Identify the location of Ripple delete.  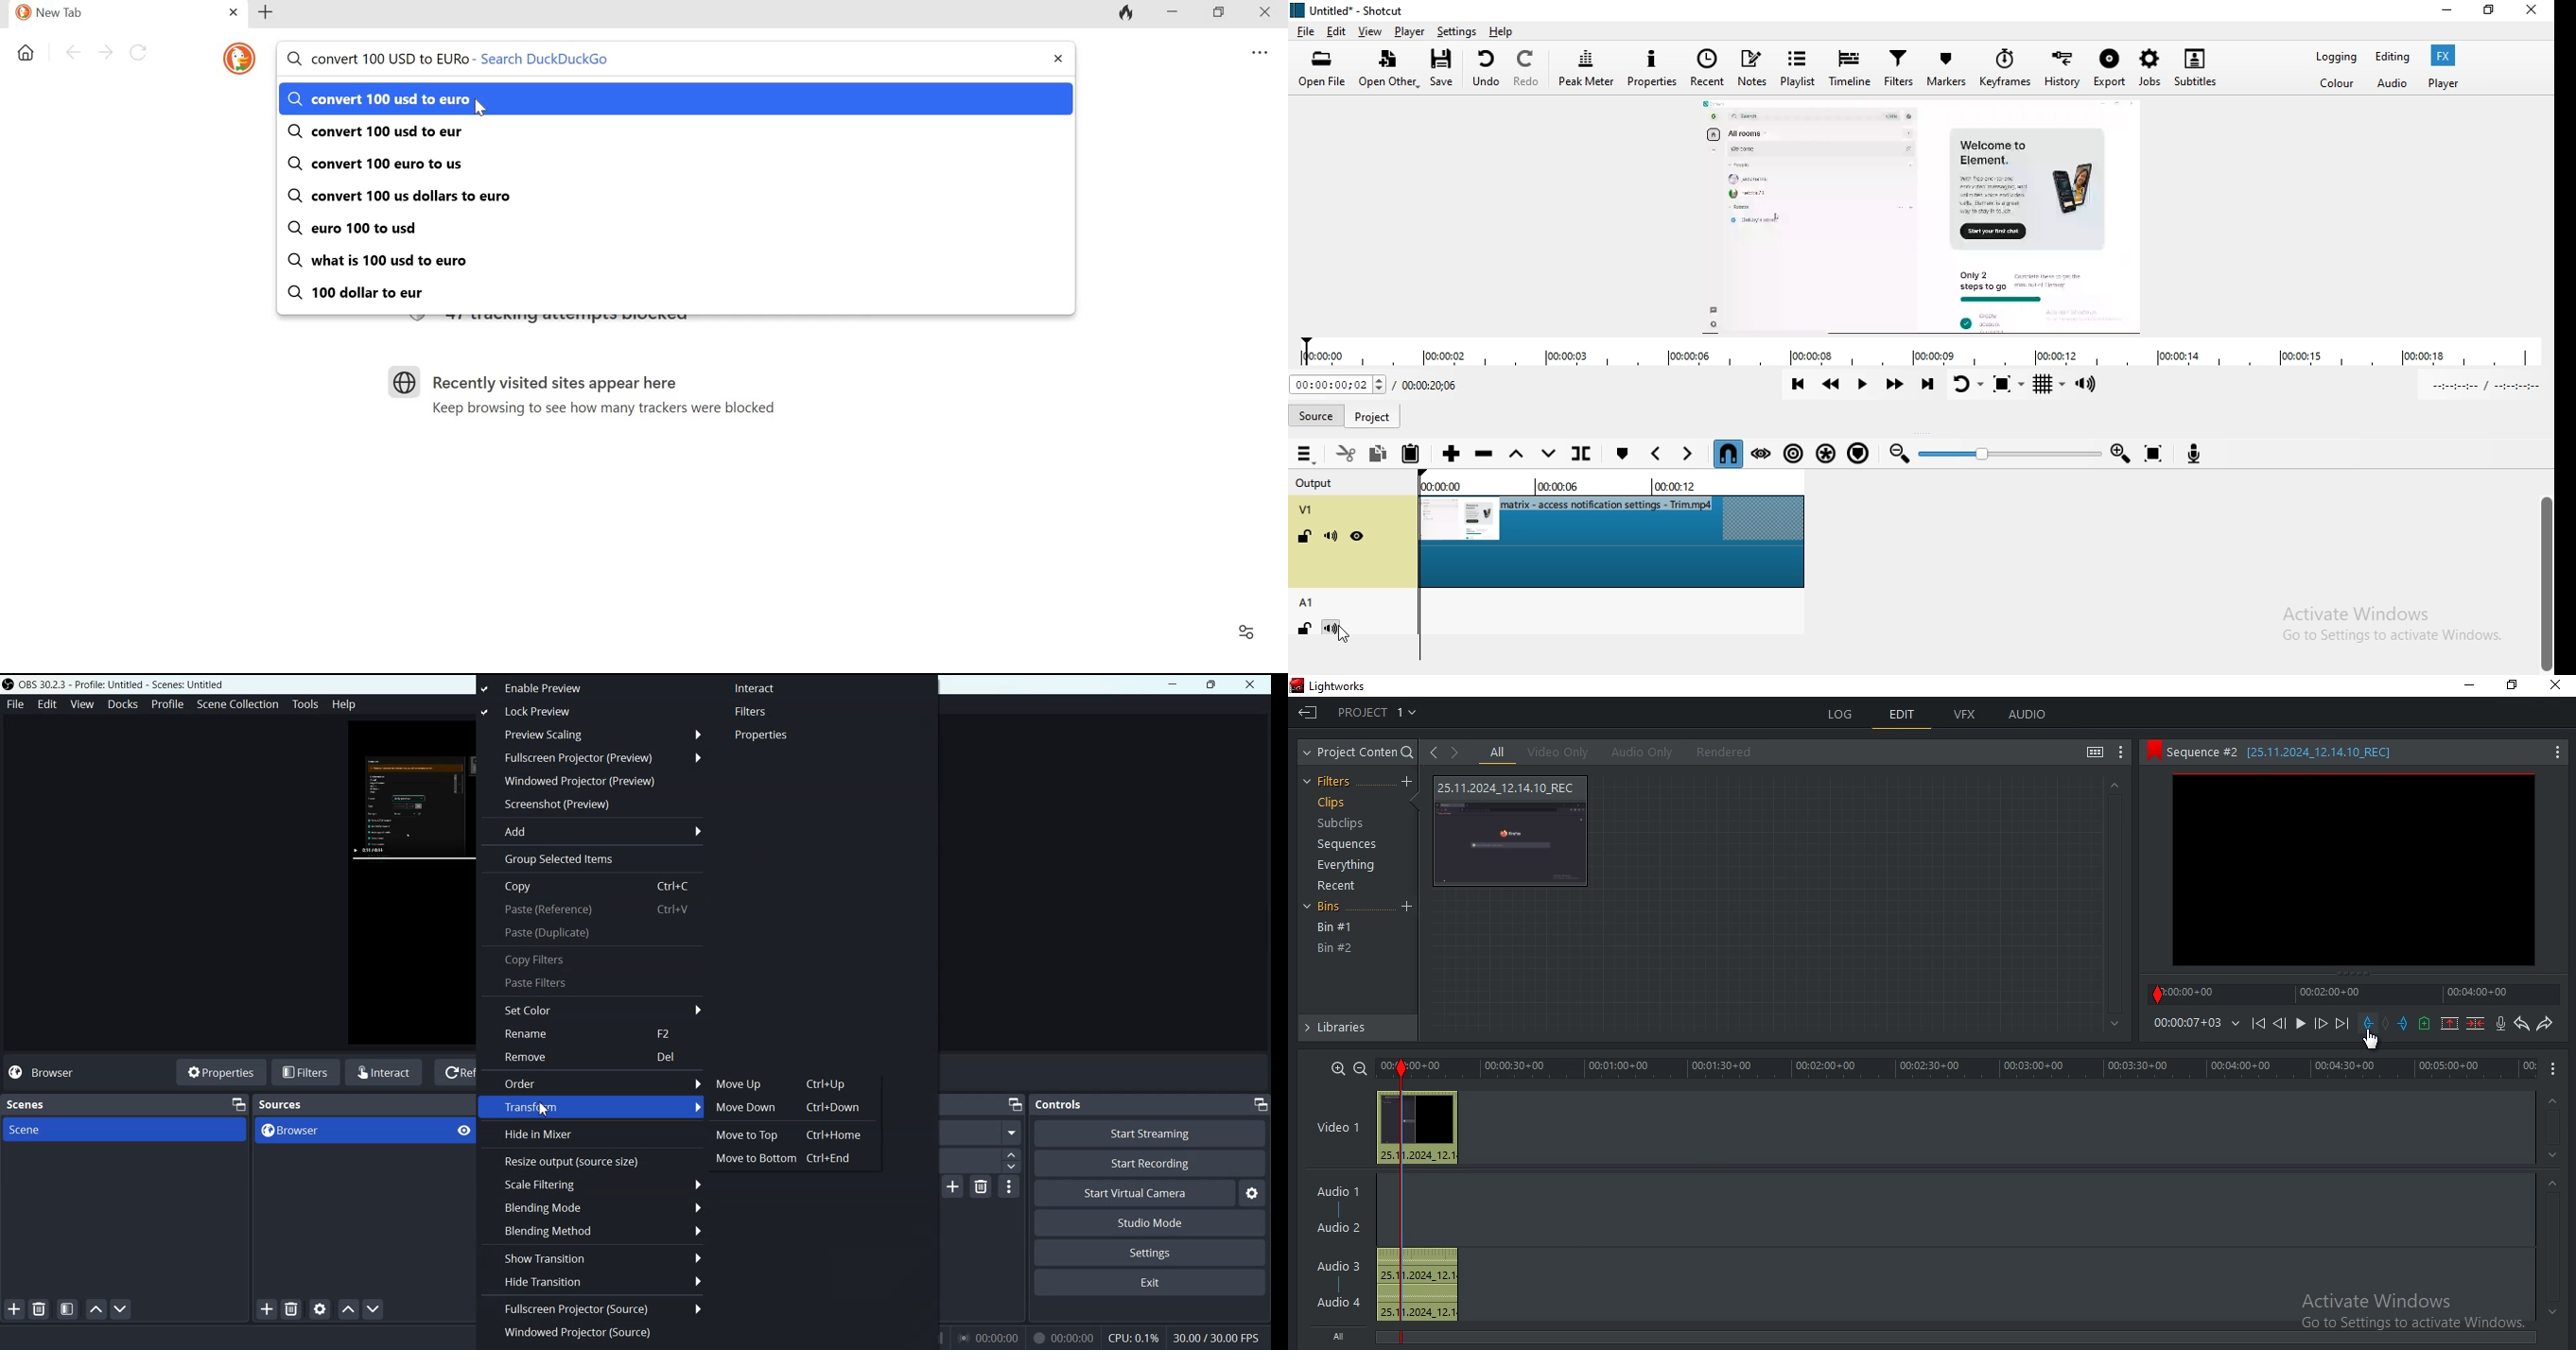
(1485, 455).